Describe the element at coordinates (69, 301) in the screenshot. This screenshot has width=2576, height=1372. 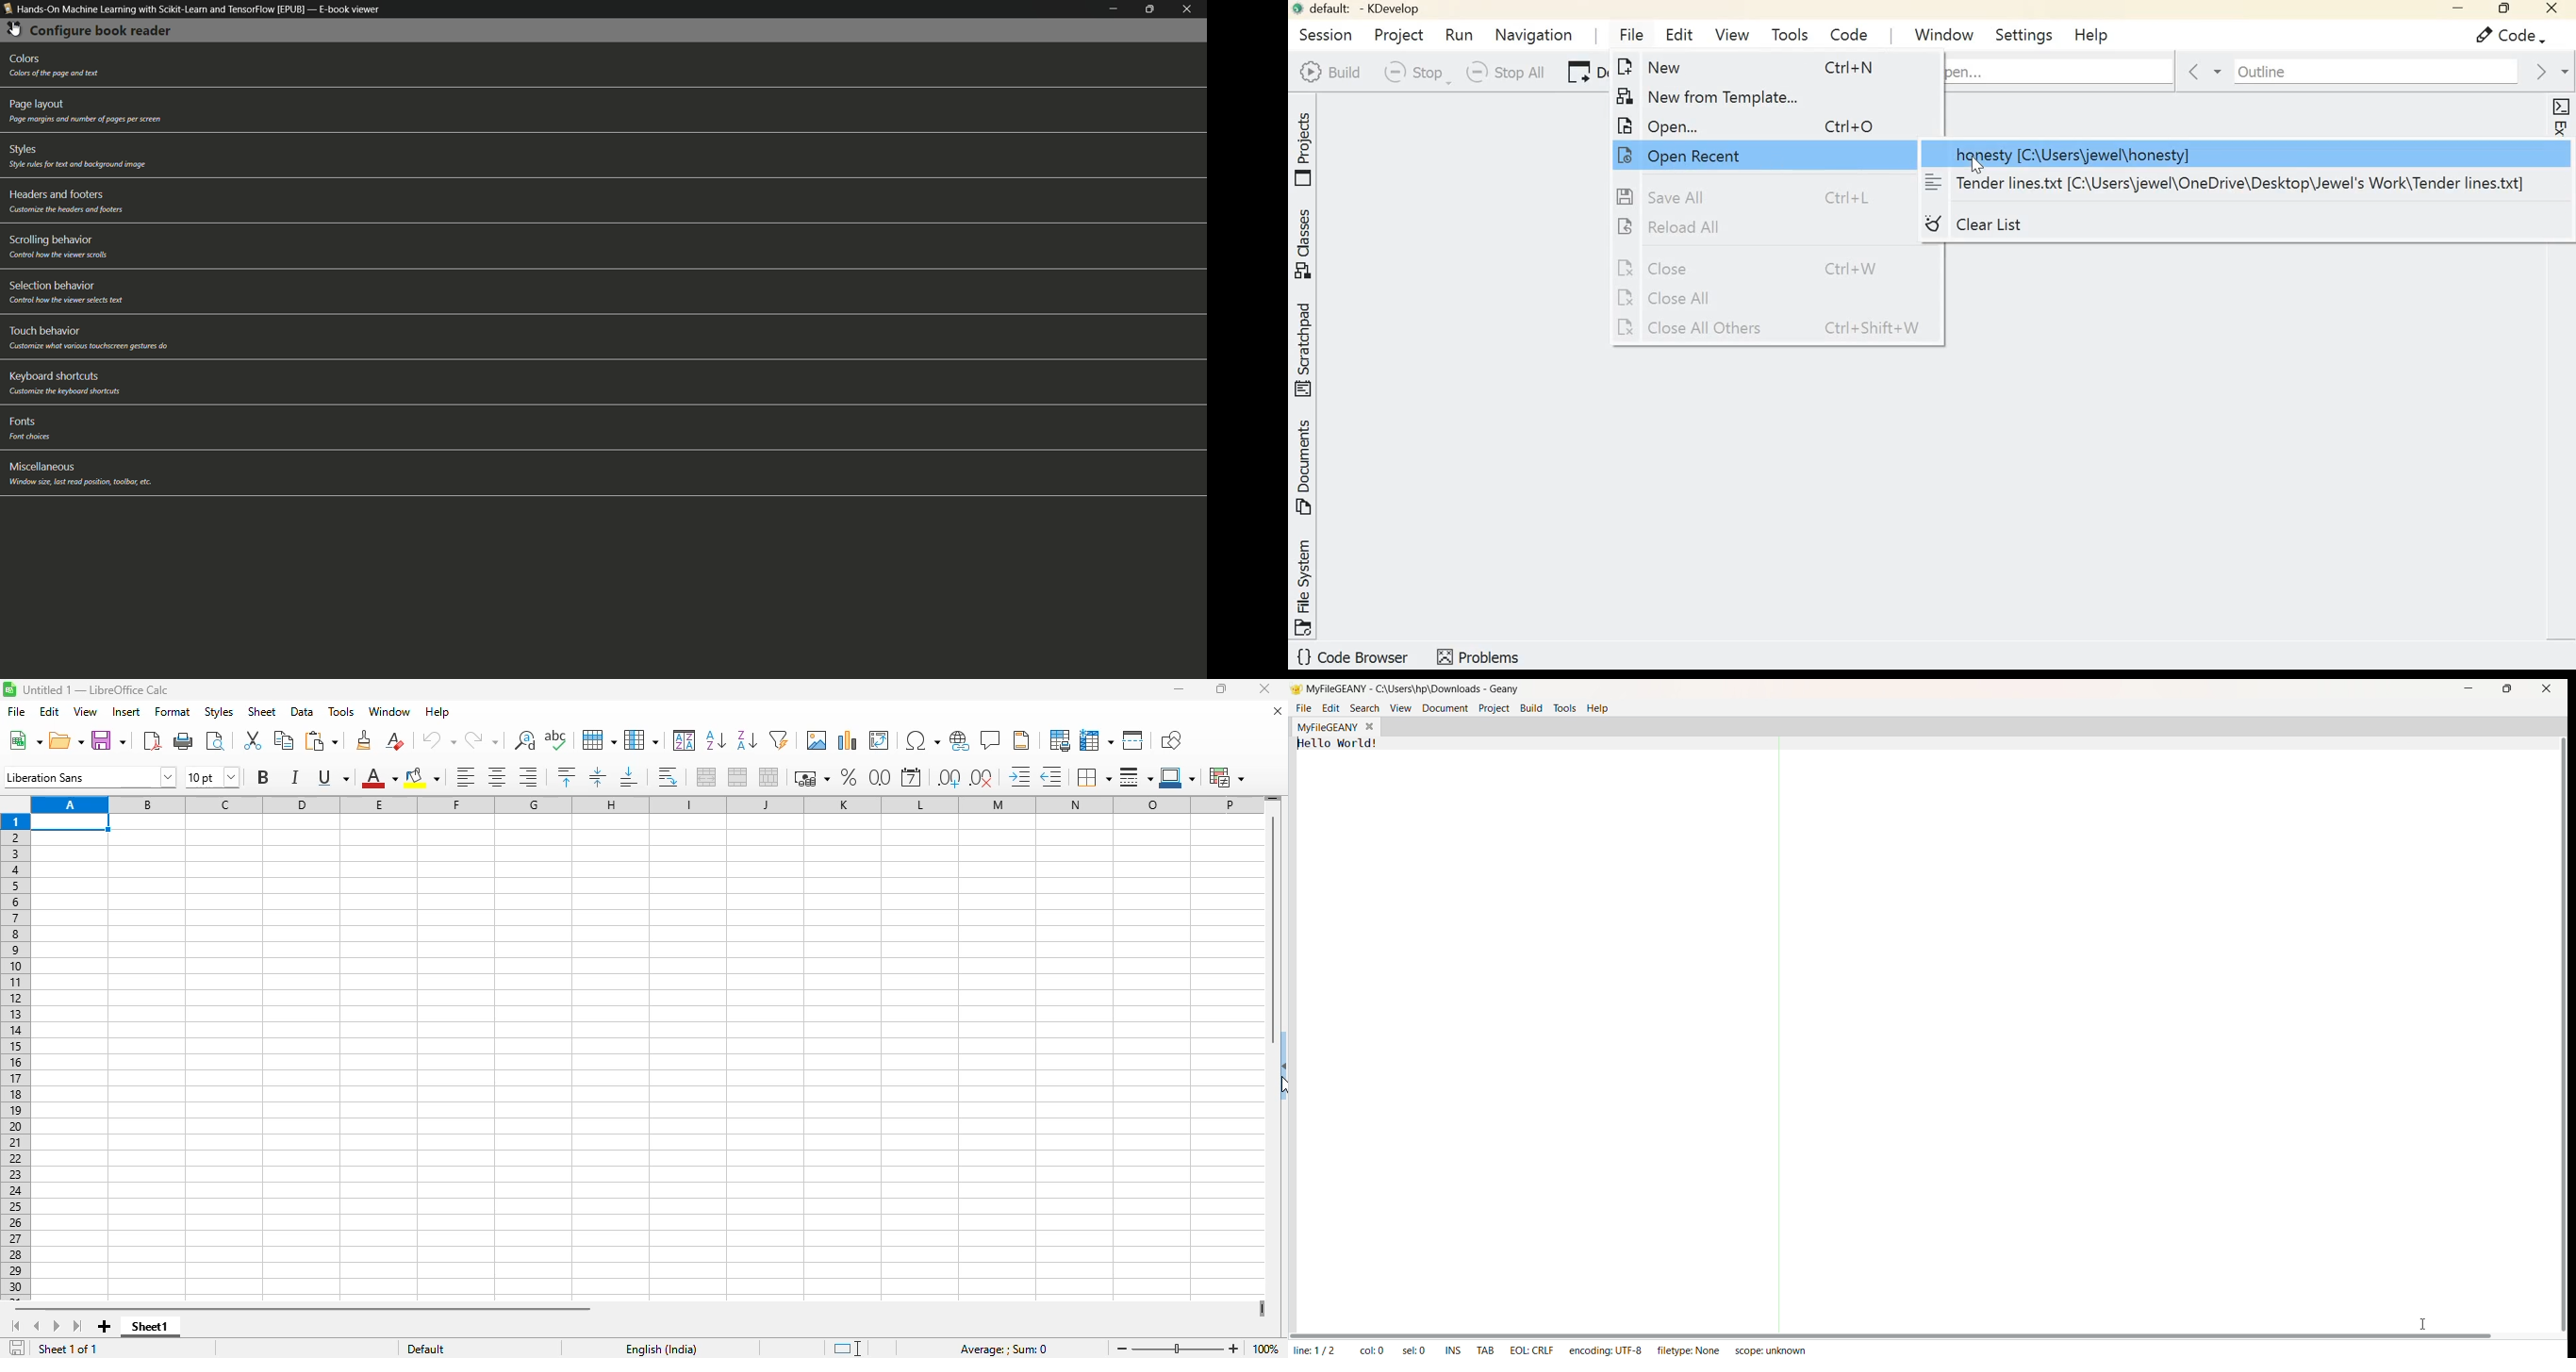
I see `text` at that location.